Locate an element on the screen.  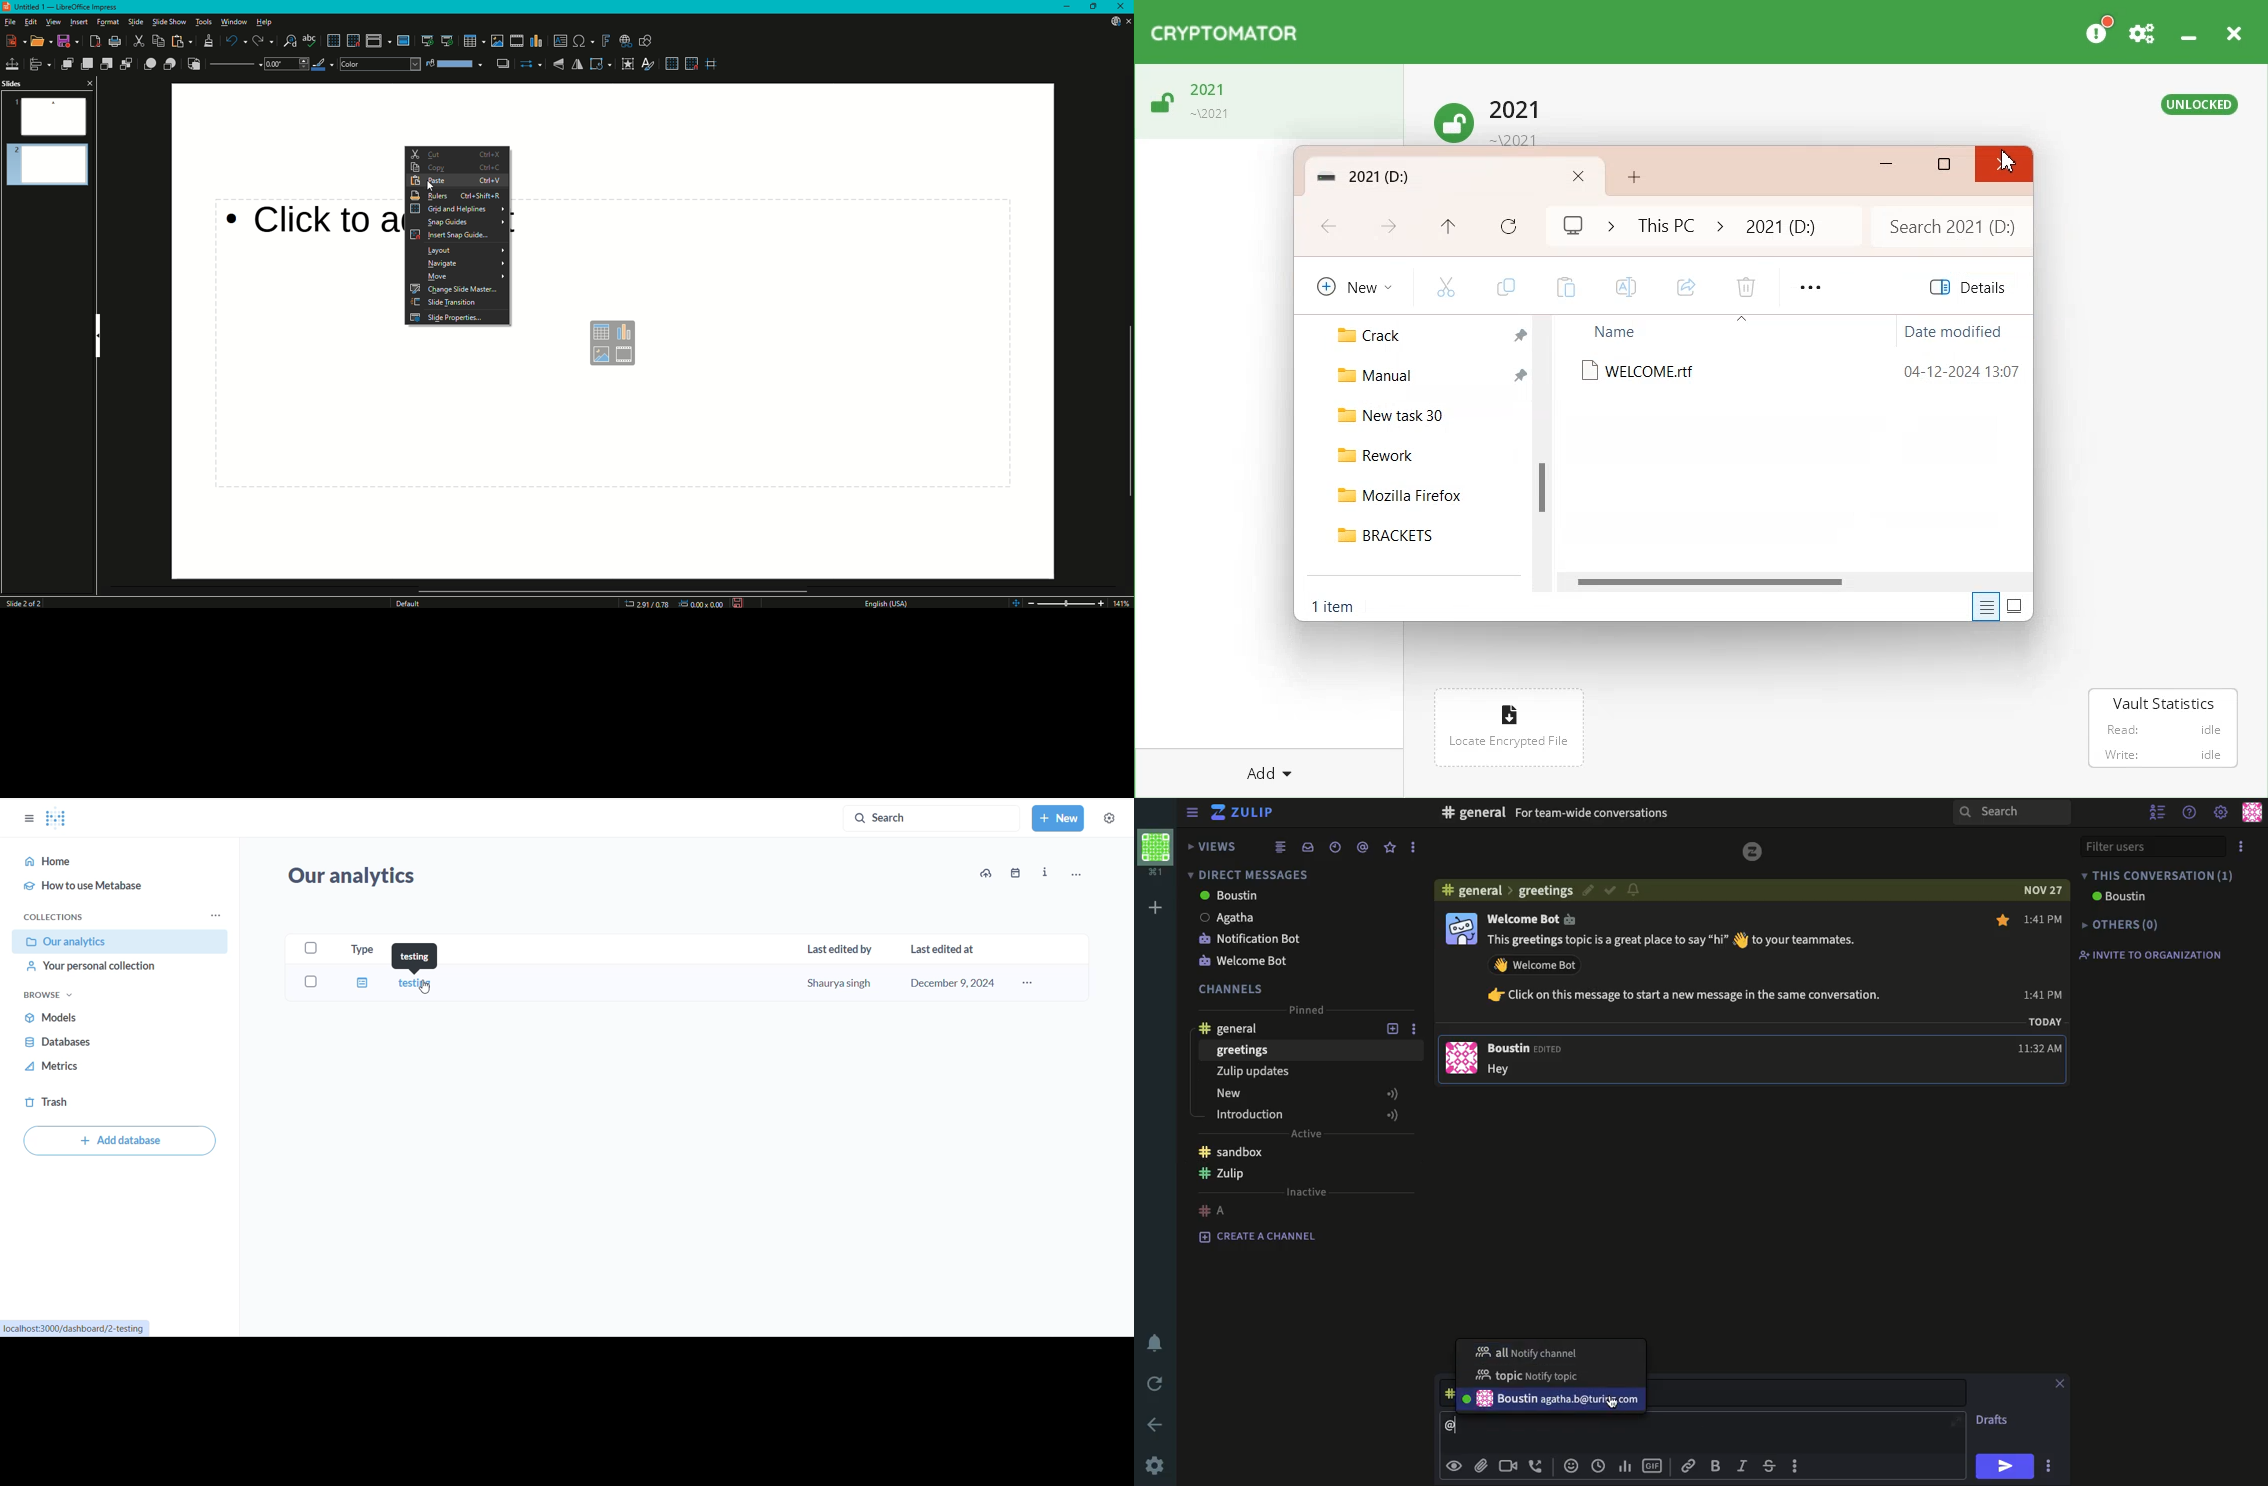
cursor is located at coordinates (1613, 1404).